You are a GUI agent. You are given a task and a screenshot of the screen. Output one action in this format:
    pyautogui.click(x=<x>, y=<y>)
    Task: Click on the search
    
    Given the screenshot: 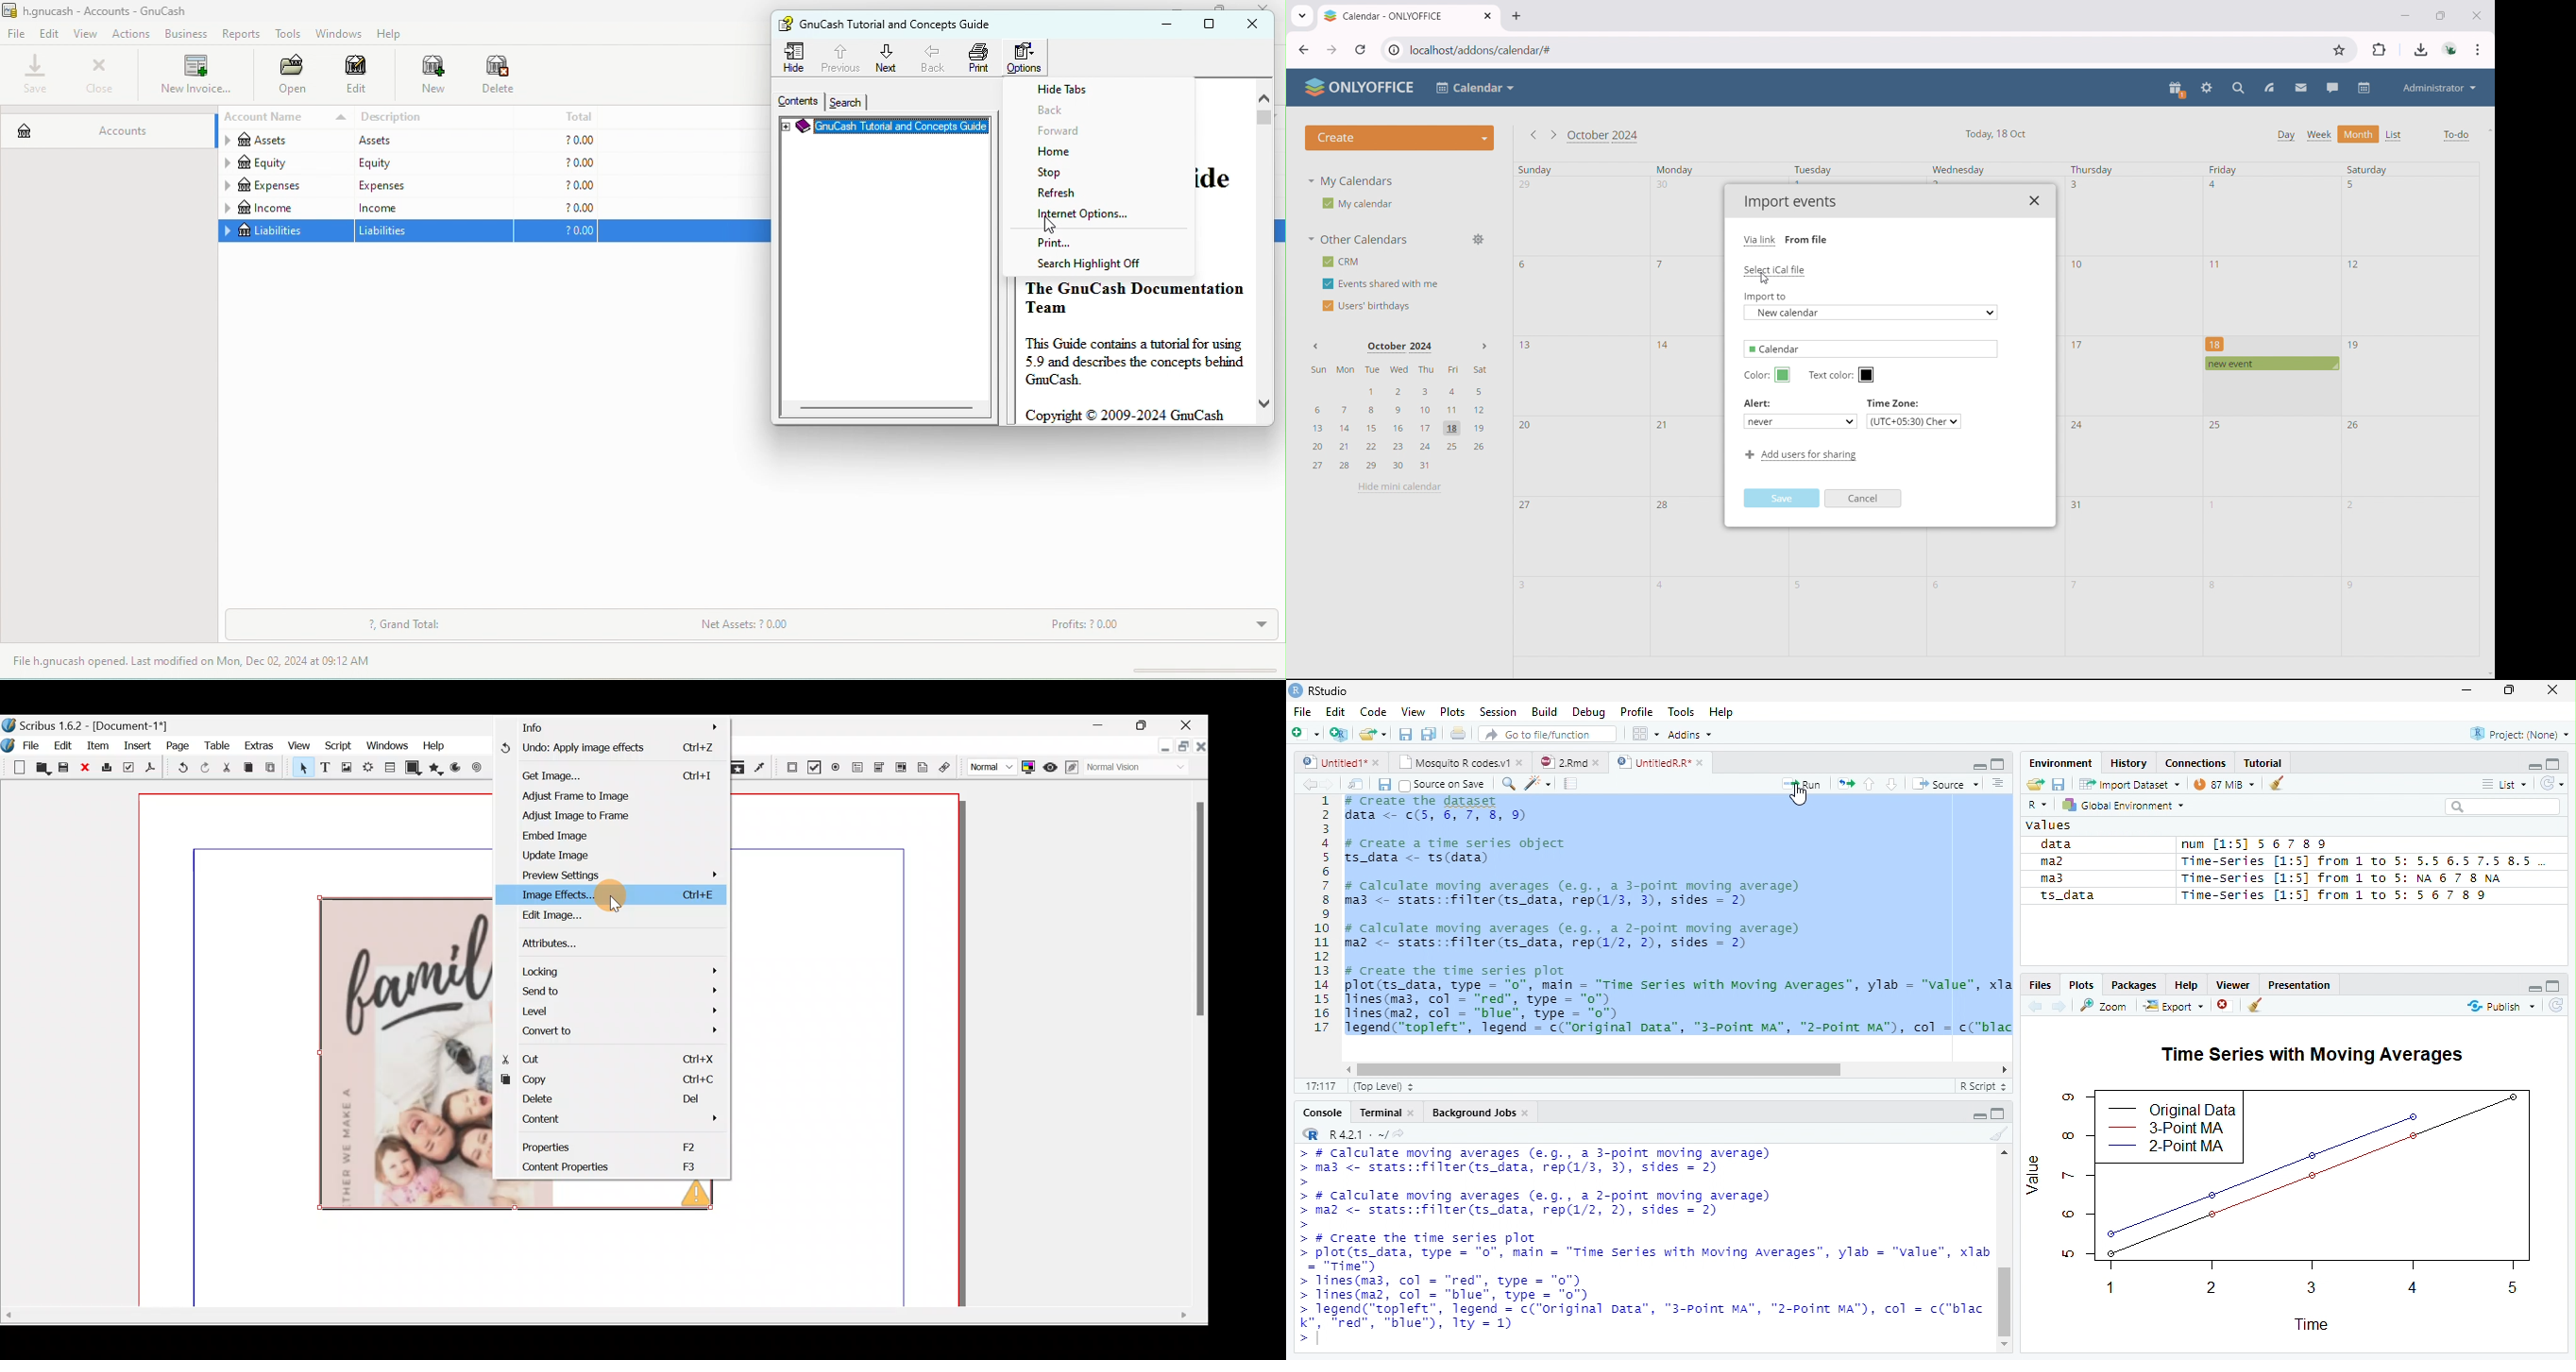 What is the action you would take?
    pyautogui.click(x=2502, y=807)
    